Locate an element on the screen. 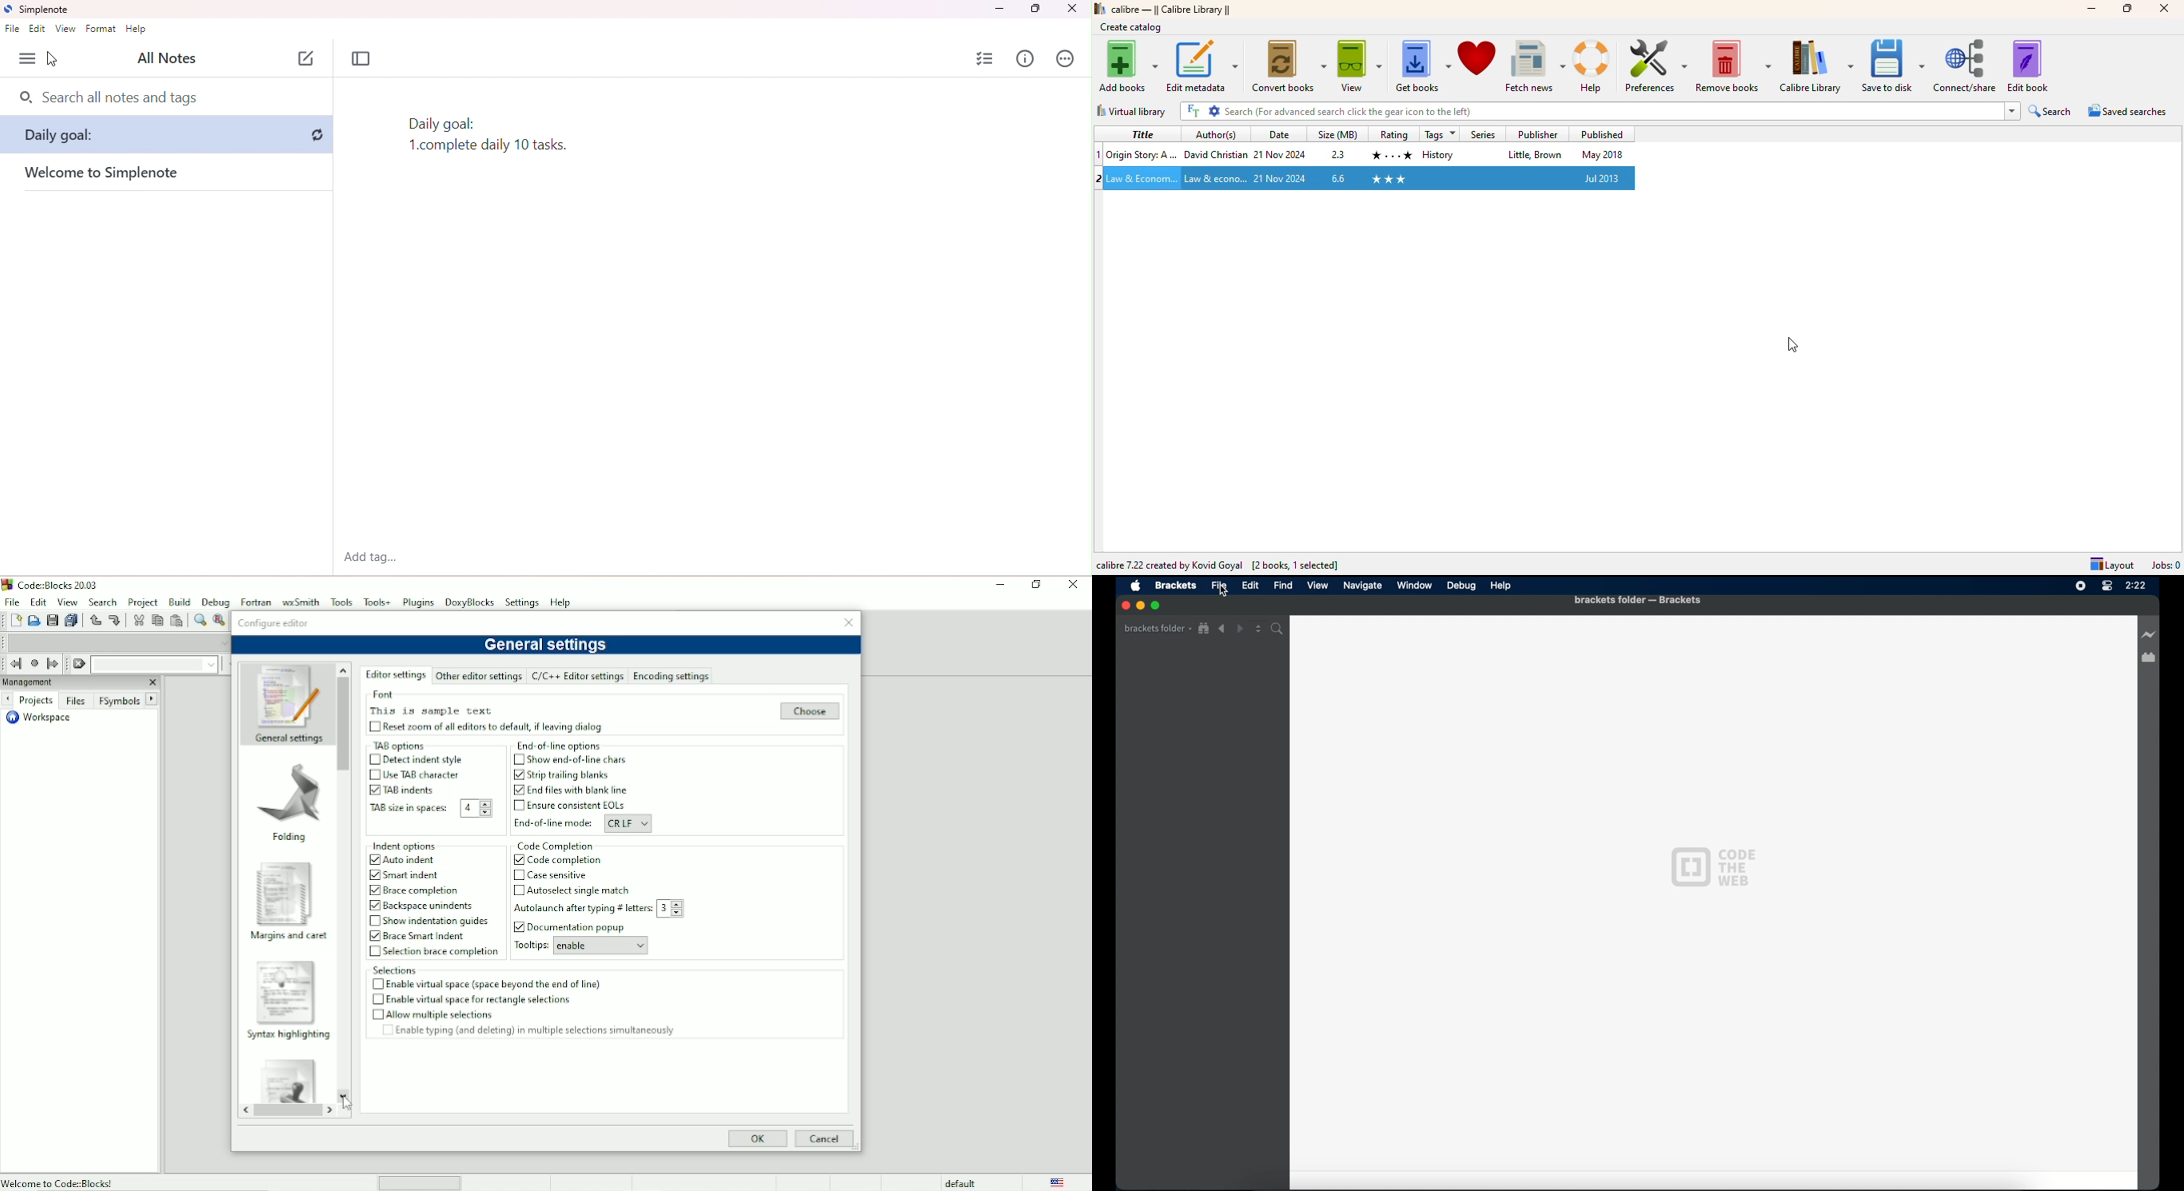 This screenshot has width=2184, height=1204. close is located at coordinates (2165, 9).